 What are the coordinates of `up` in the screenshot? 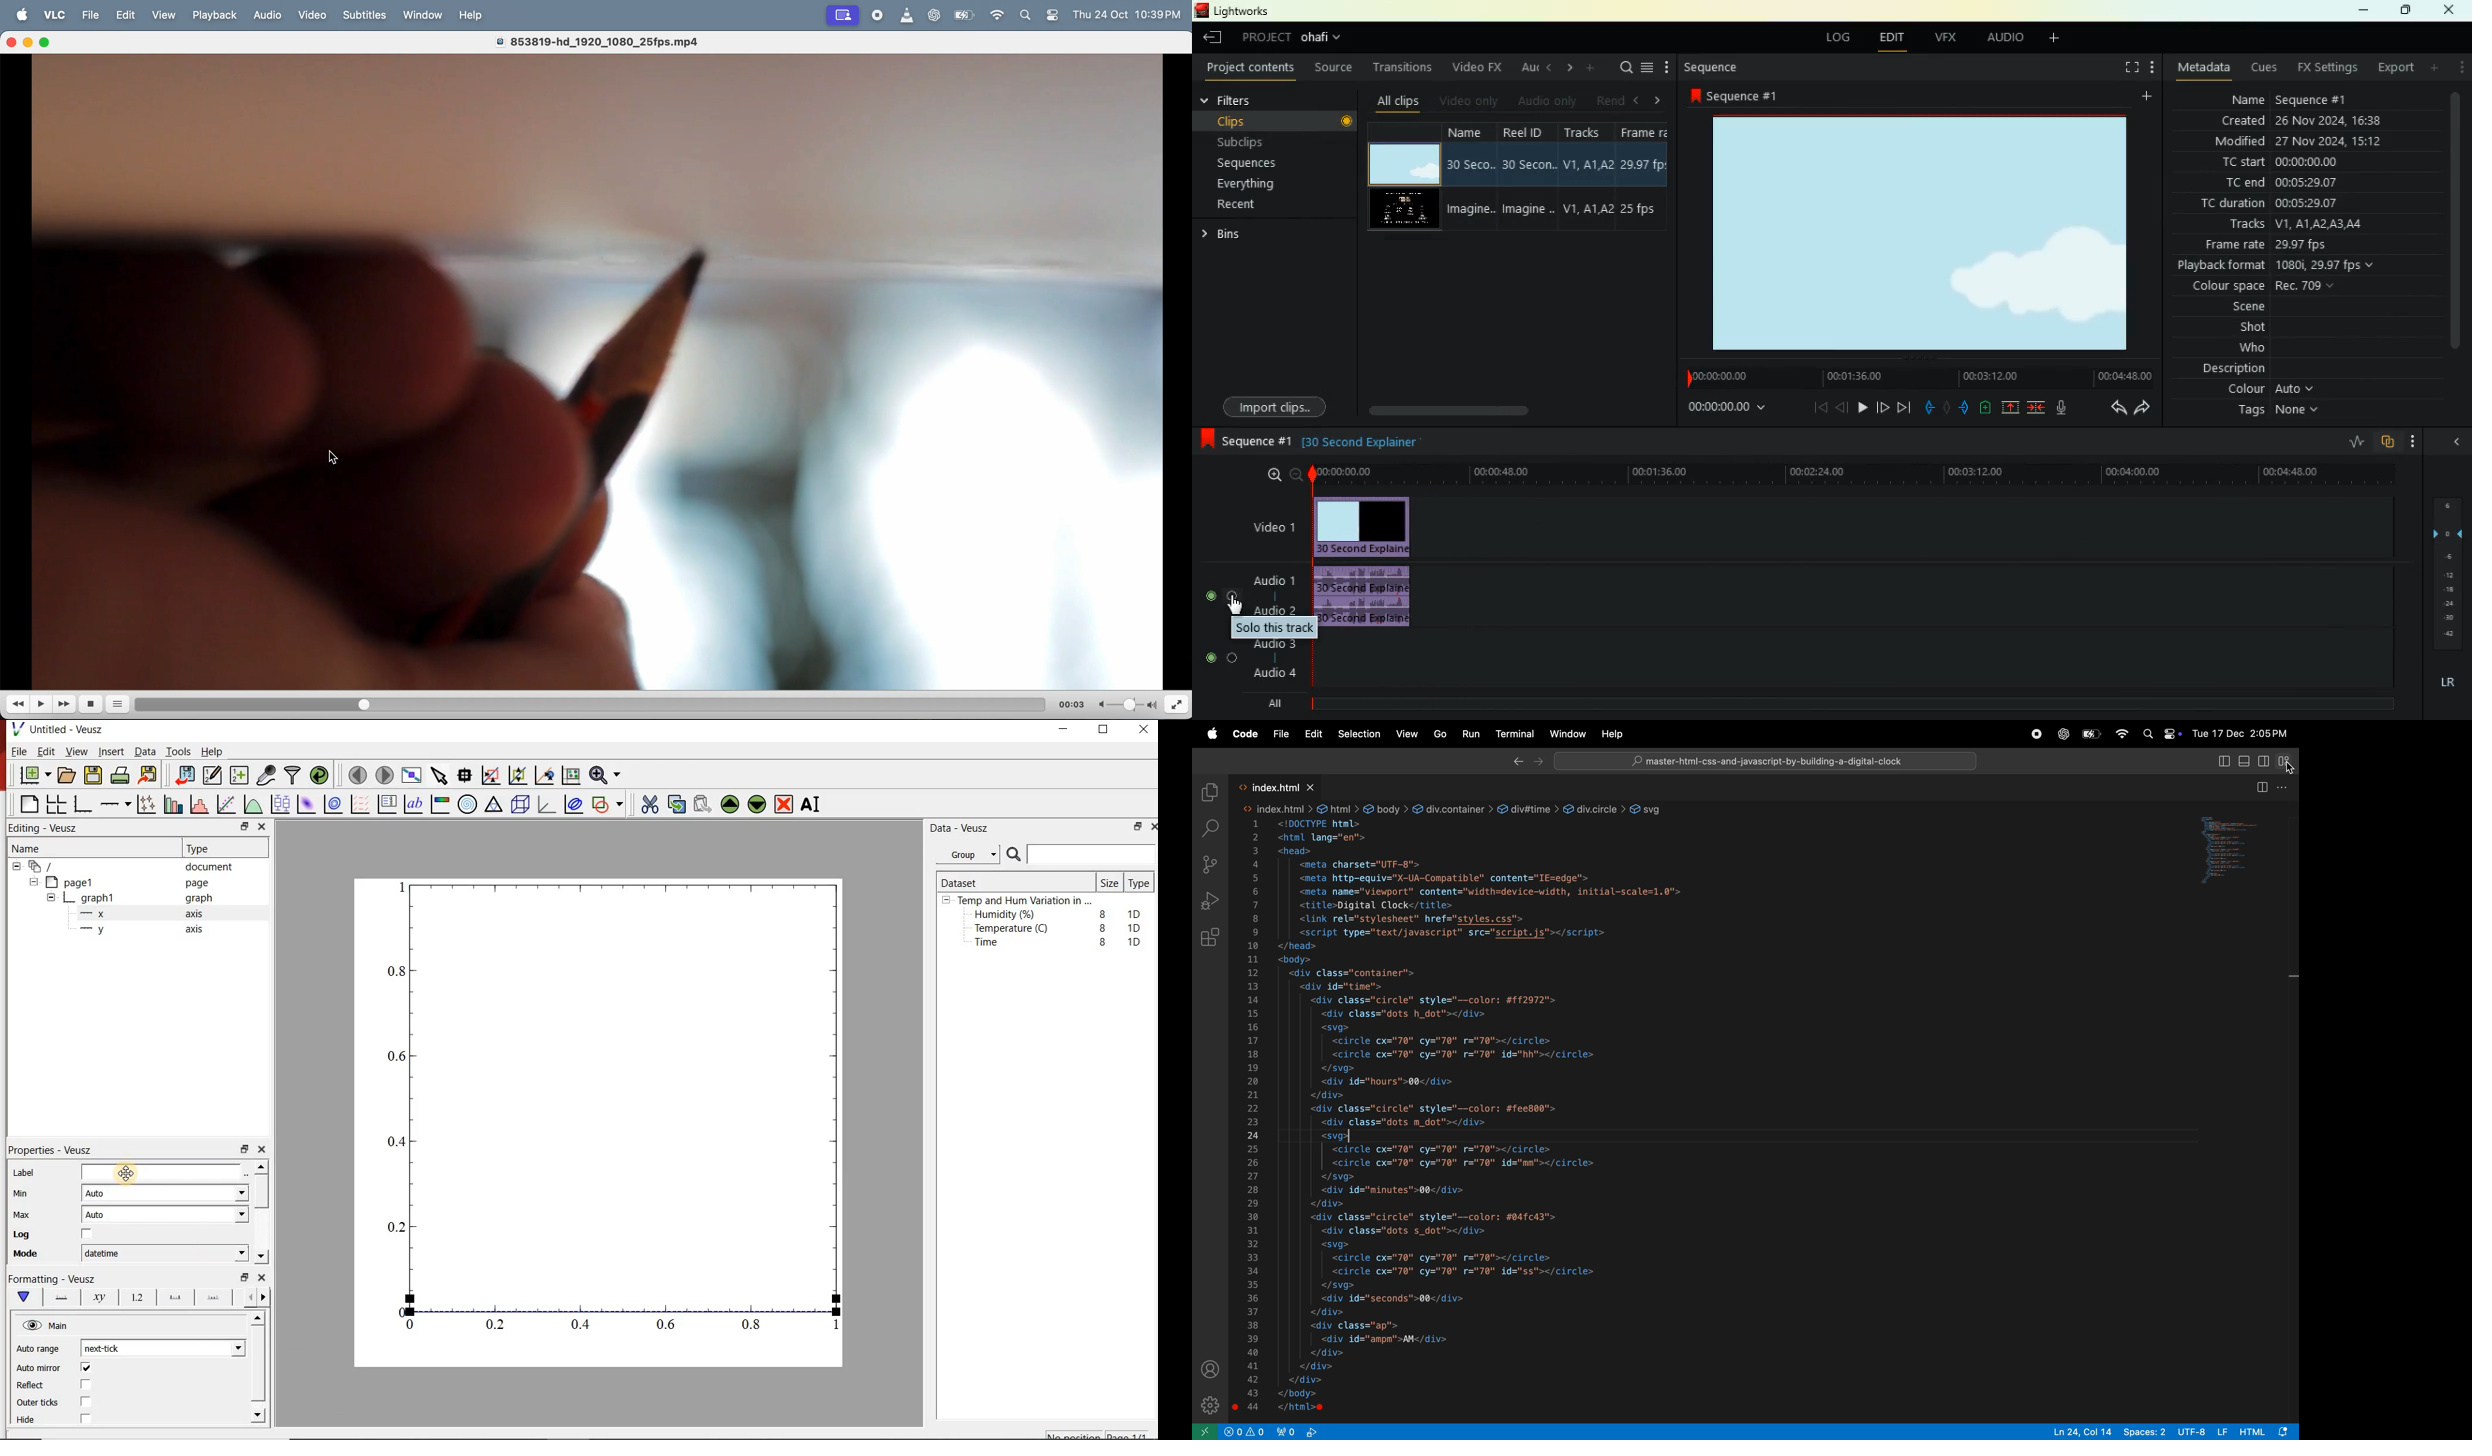 It's located at (2012, 409).